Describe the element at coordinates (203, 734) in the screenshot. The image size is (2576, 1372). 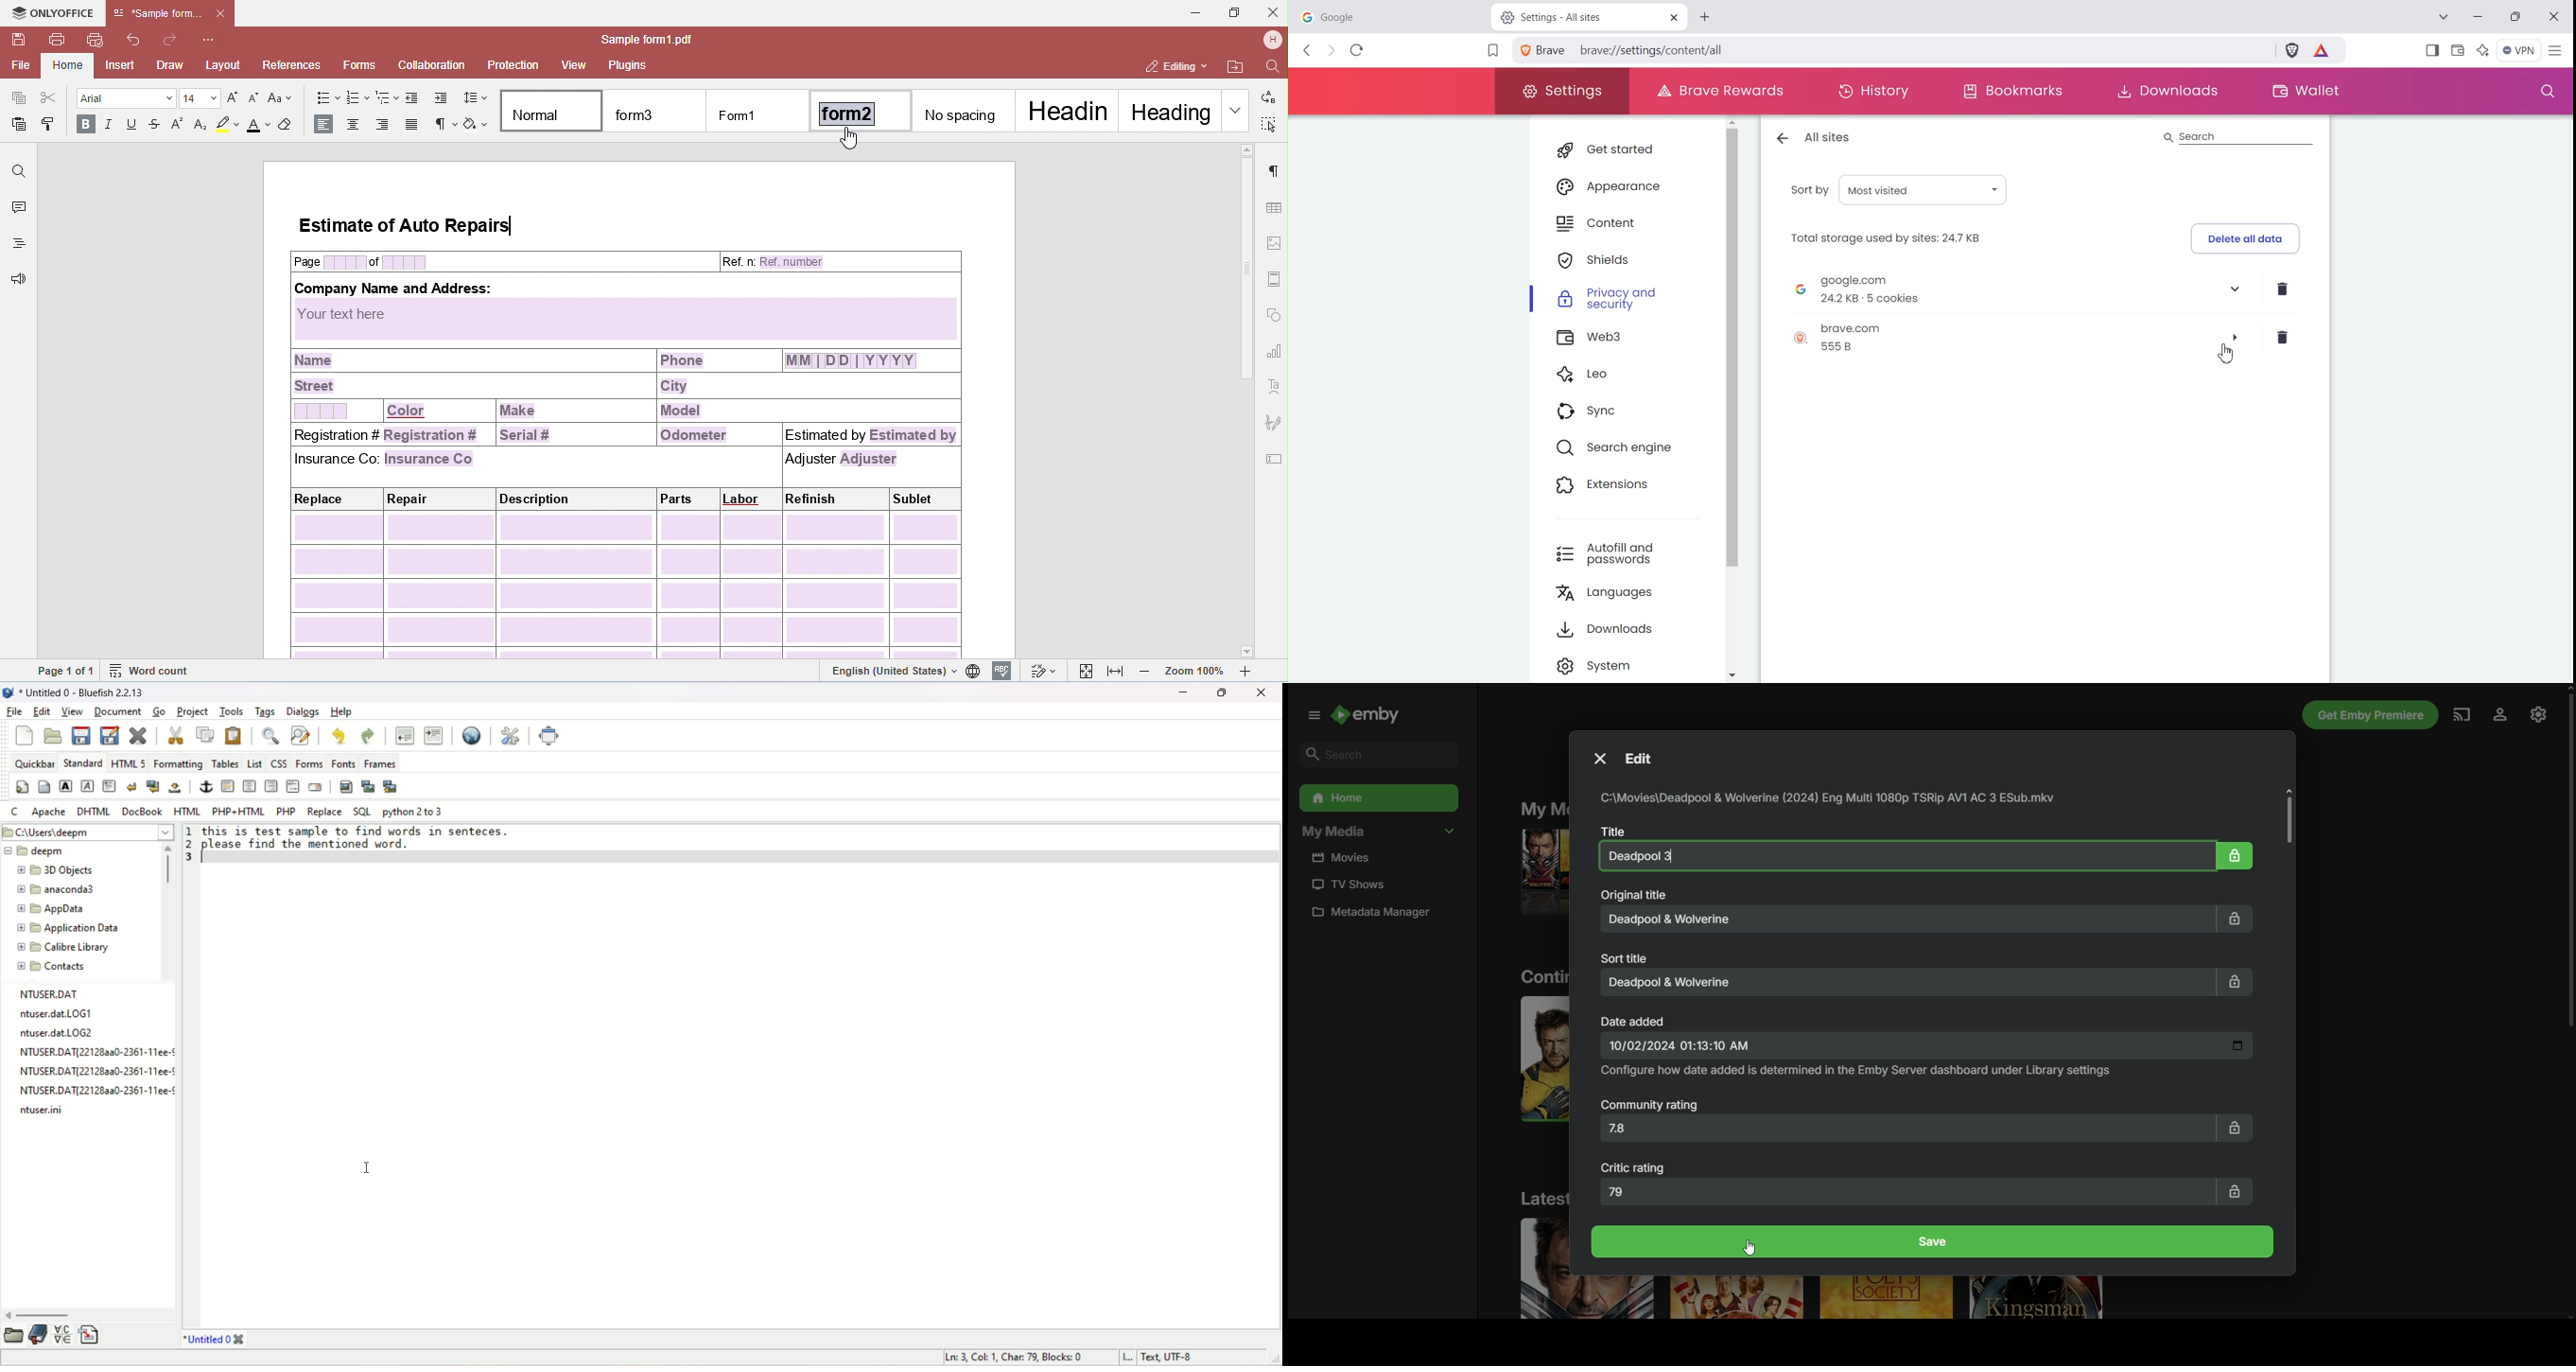
I see `copy` at that location.